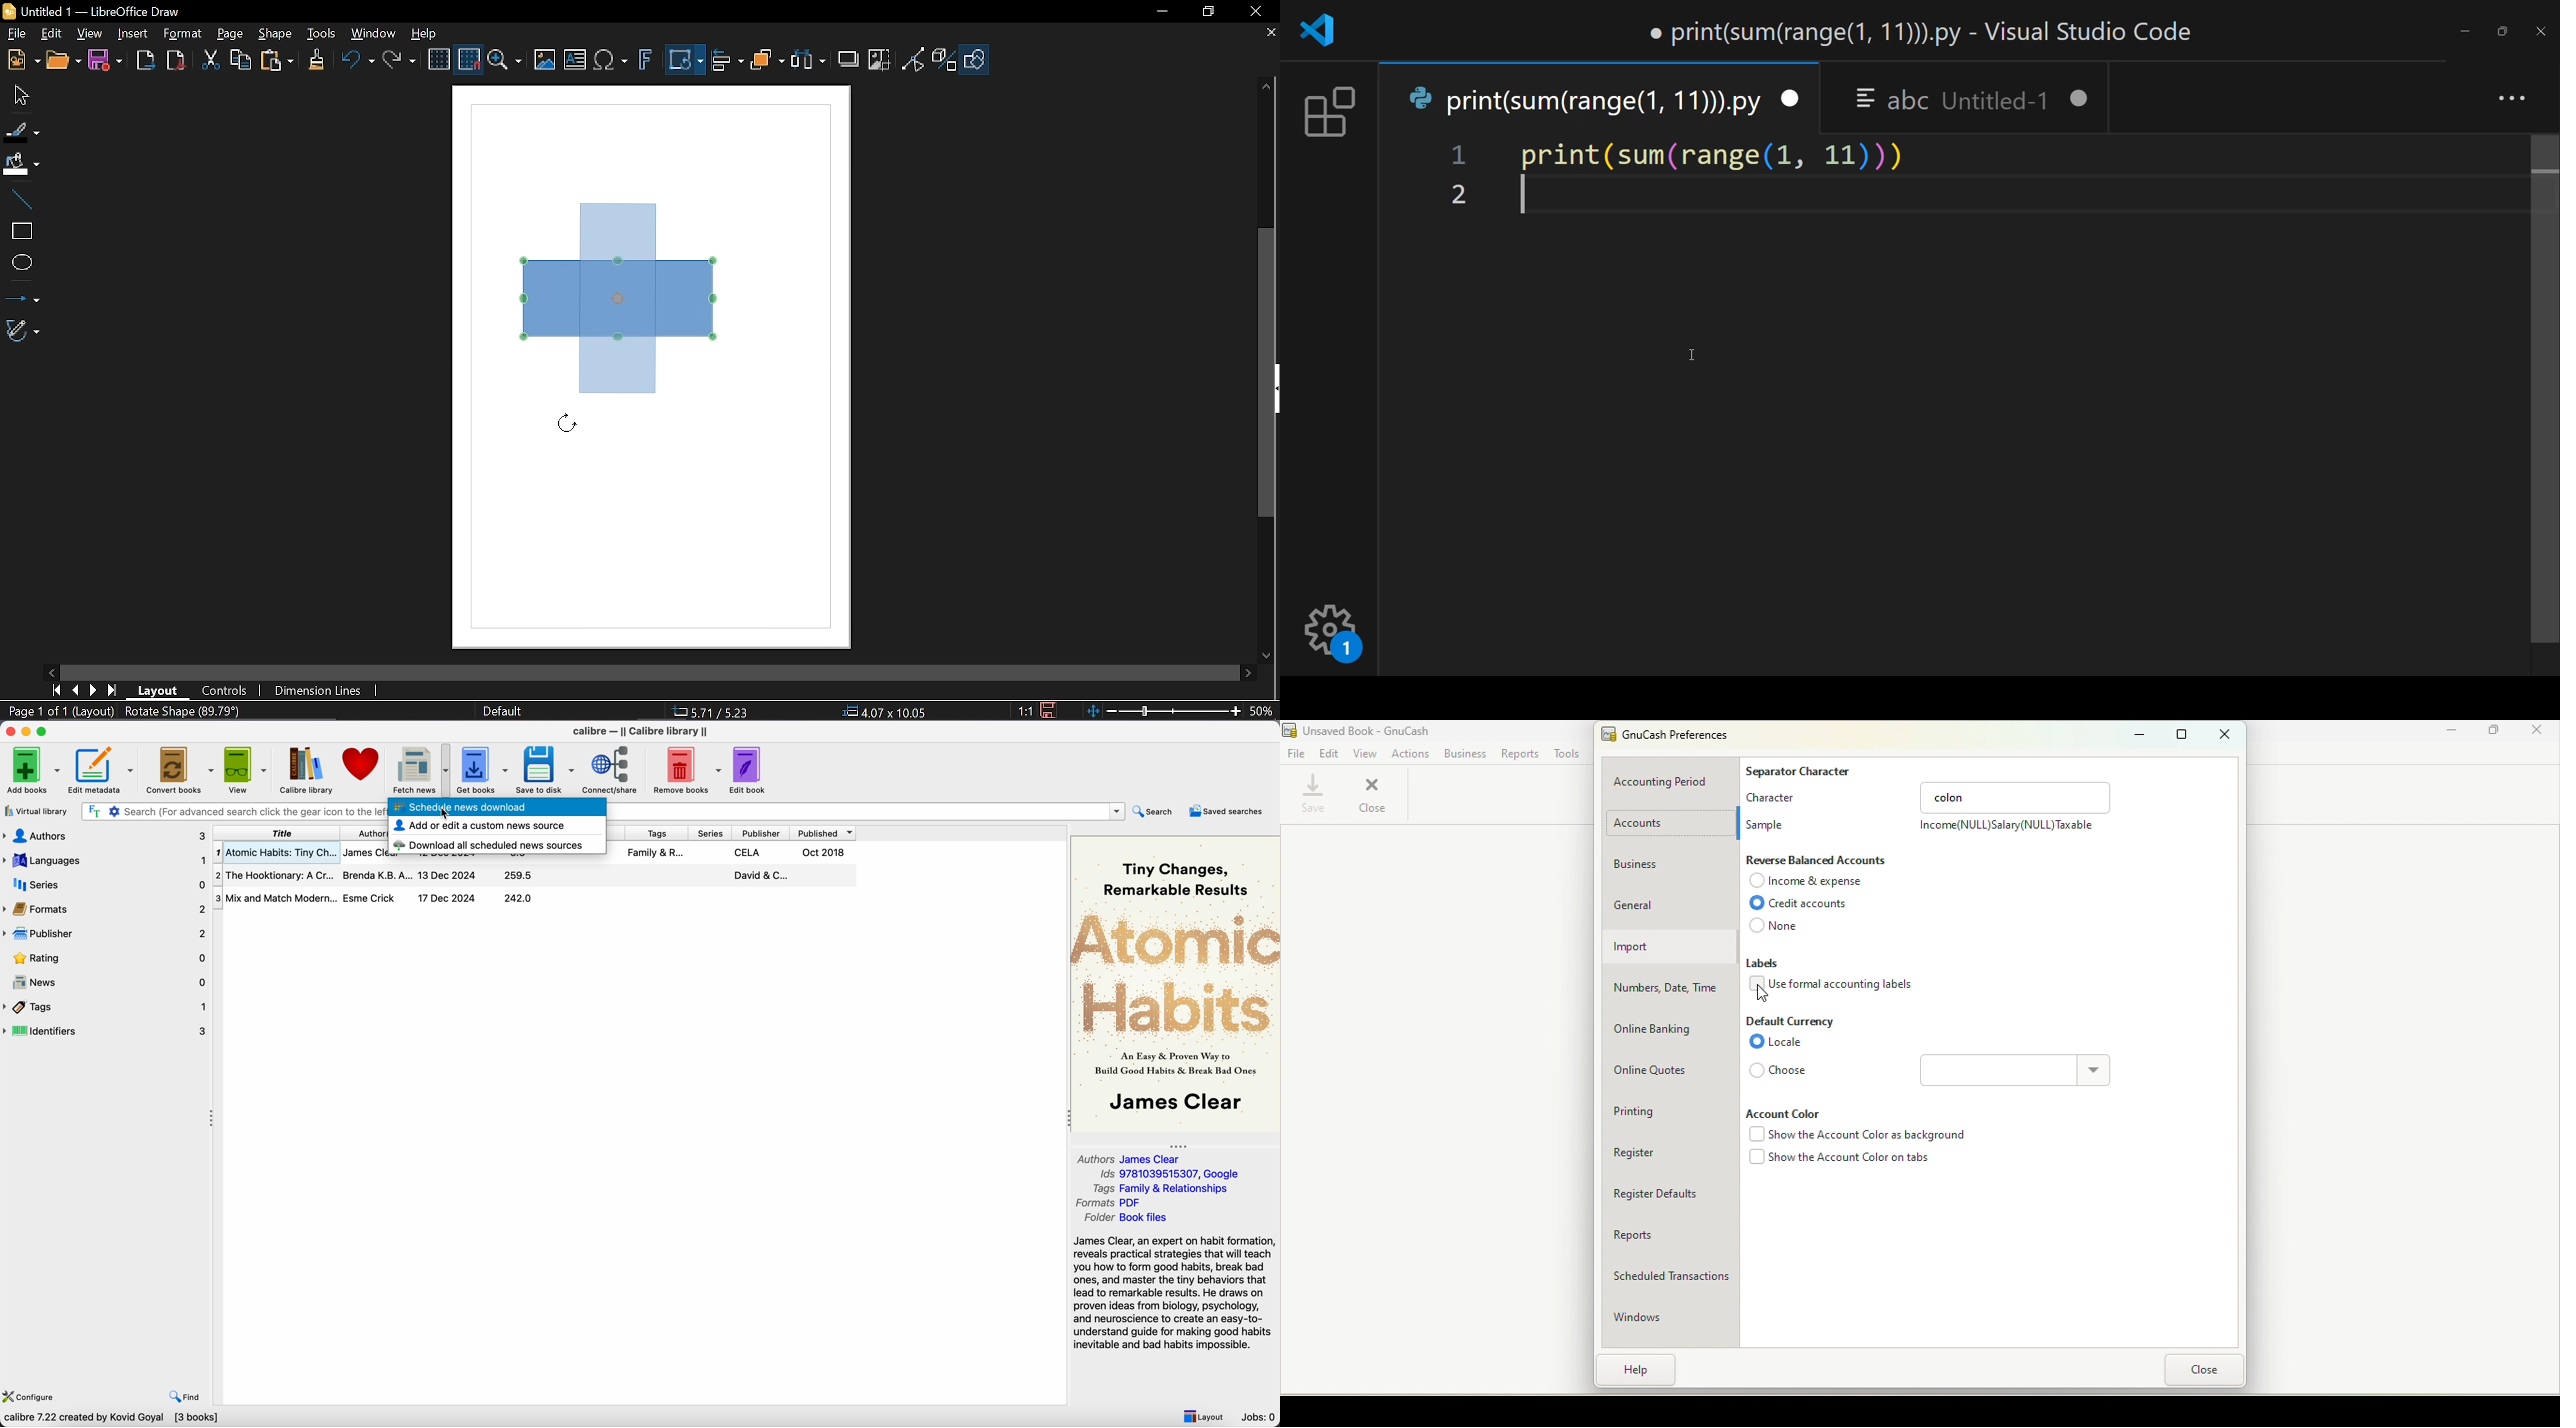 This screenshot has height=1428, width=2576. Describe the element at coordinates (1776, 797) in the screenshot. I see `Character` at that location.